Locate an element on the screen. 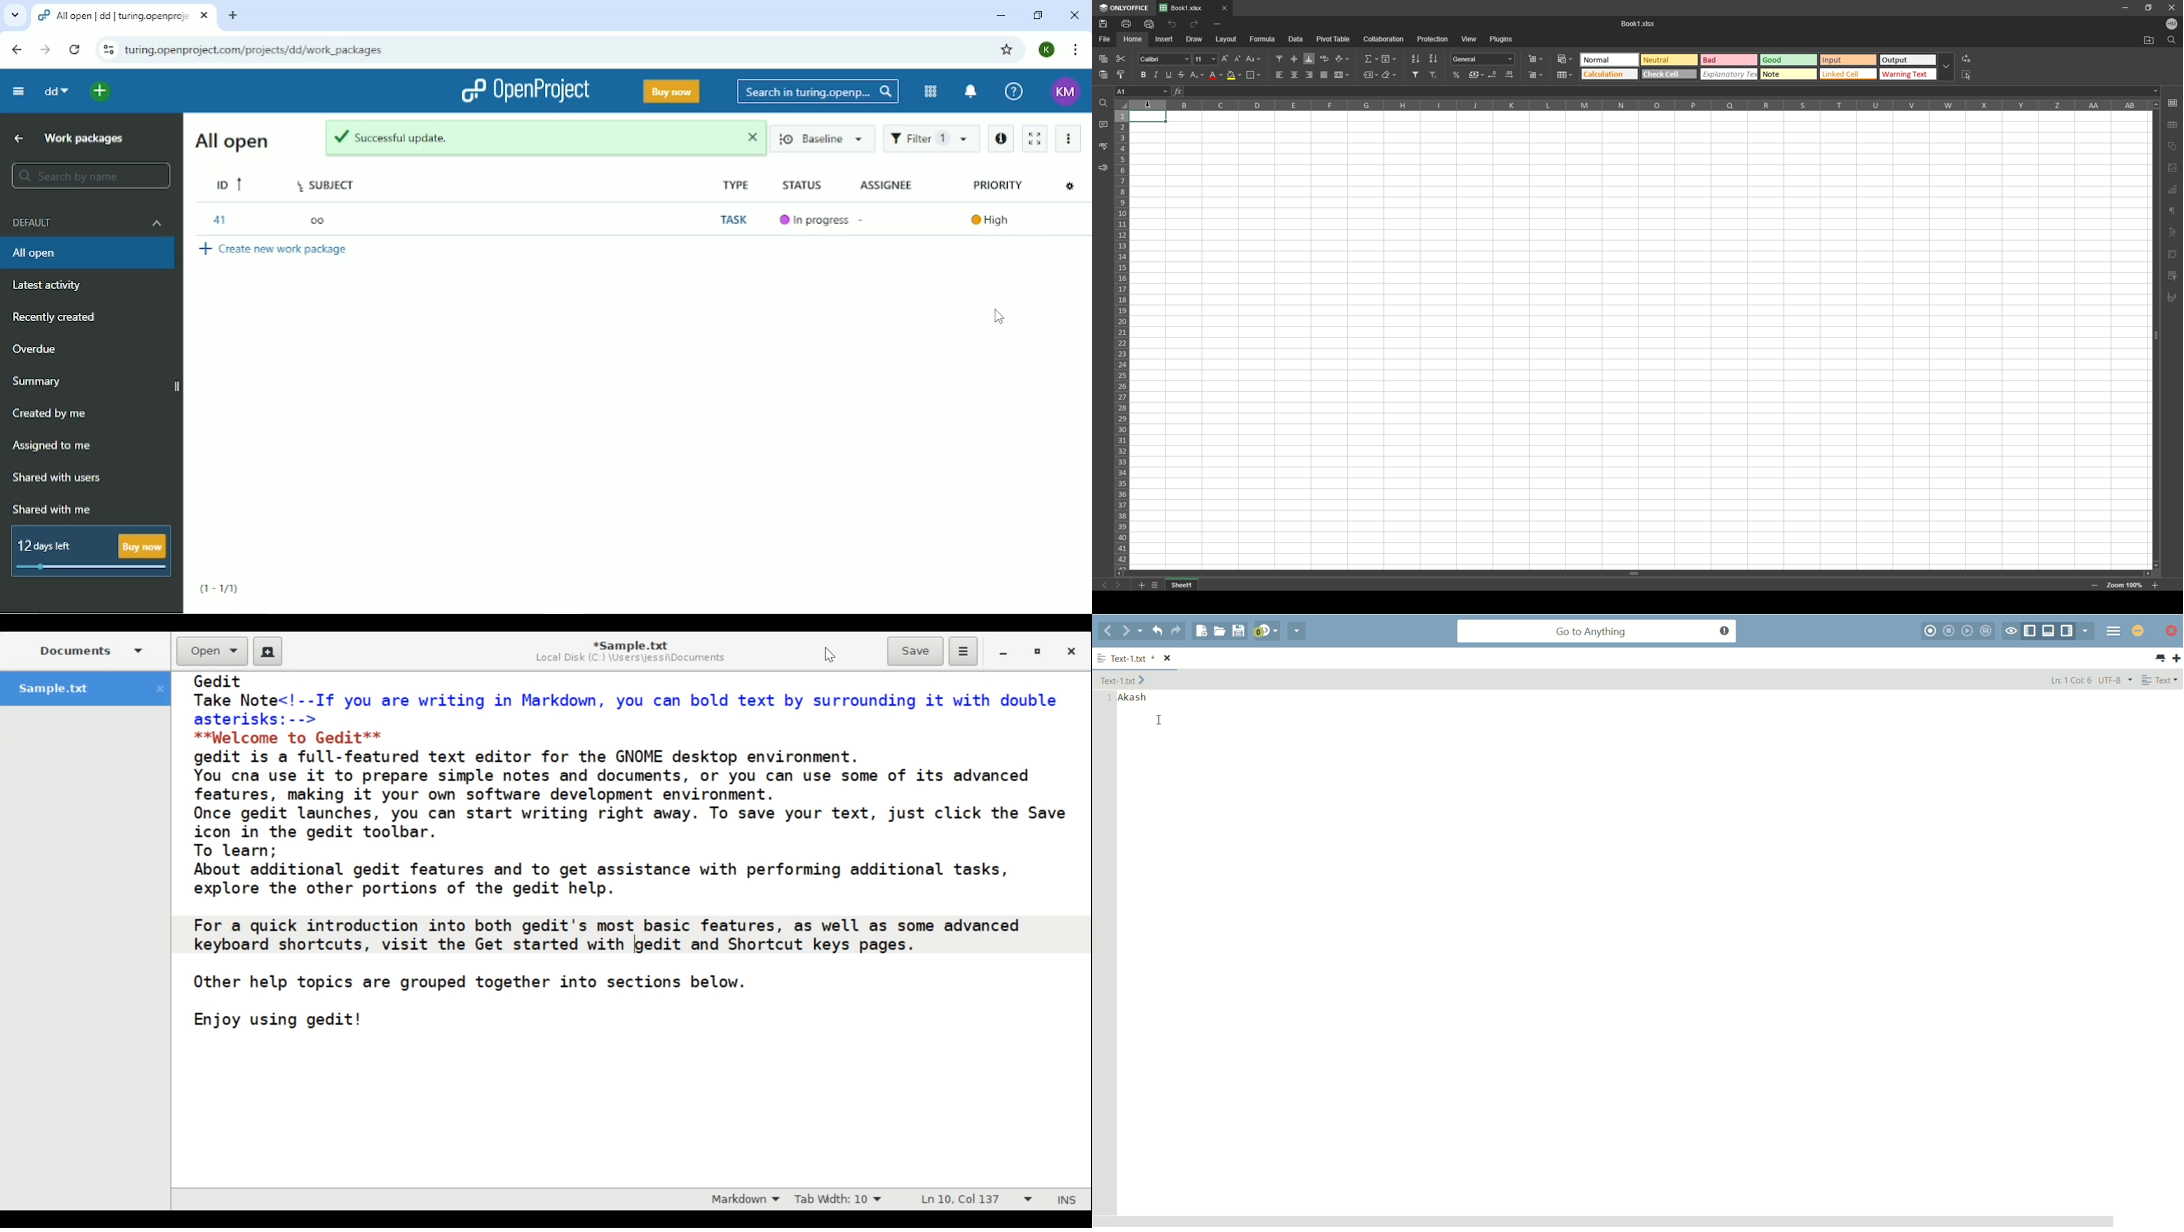 This screenshot has height=1232, width=2184. collaboration is located at coordinates (1384, 39).